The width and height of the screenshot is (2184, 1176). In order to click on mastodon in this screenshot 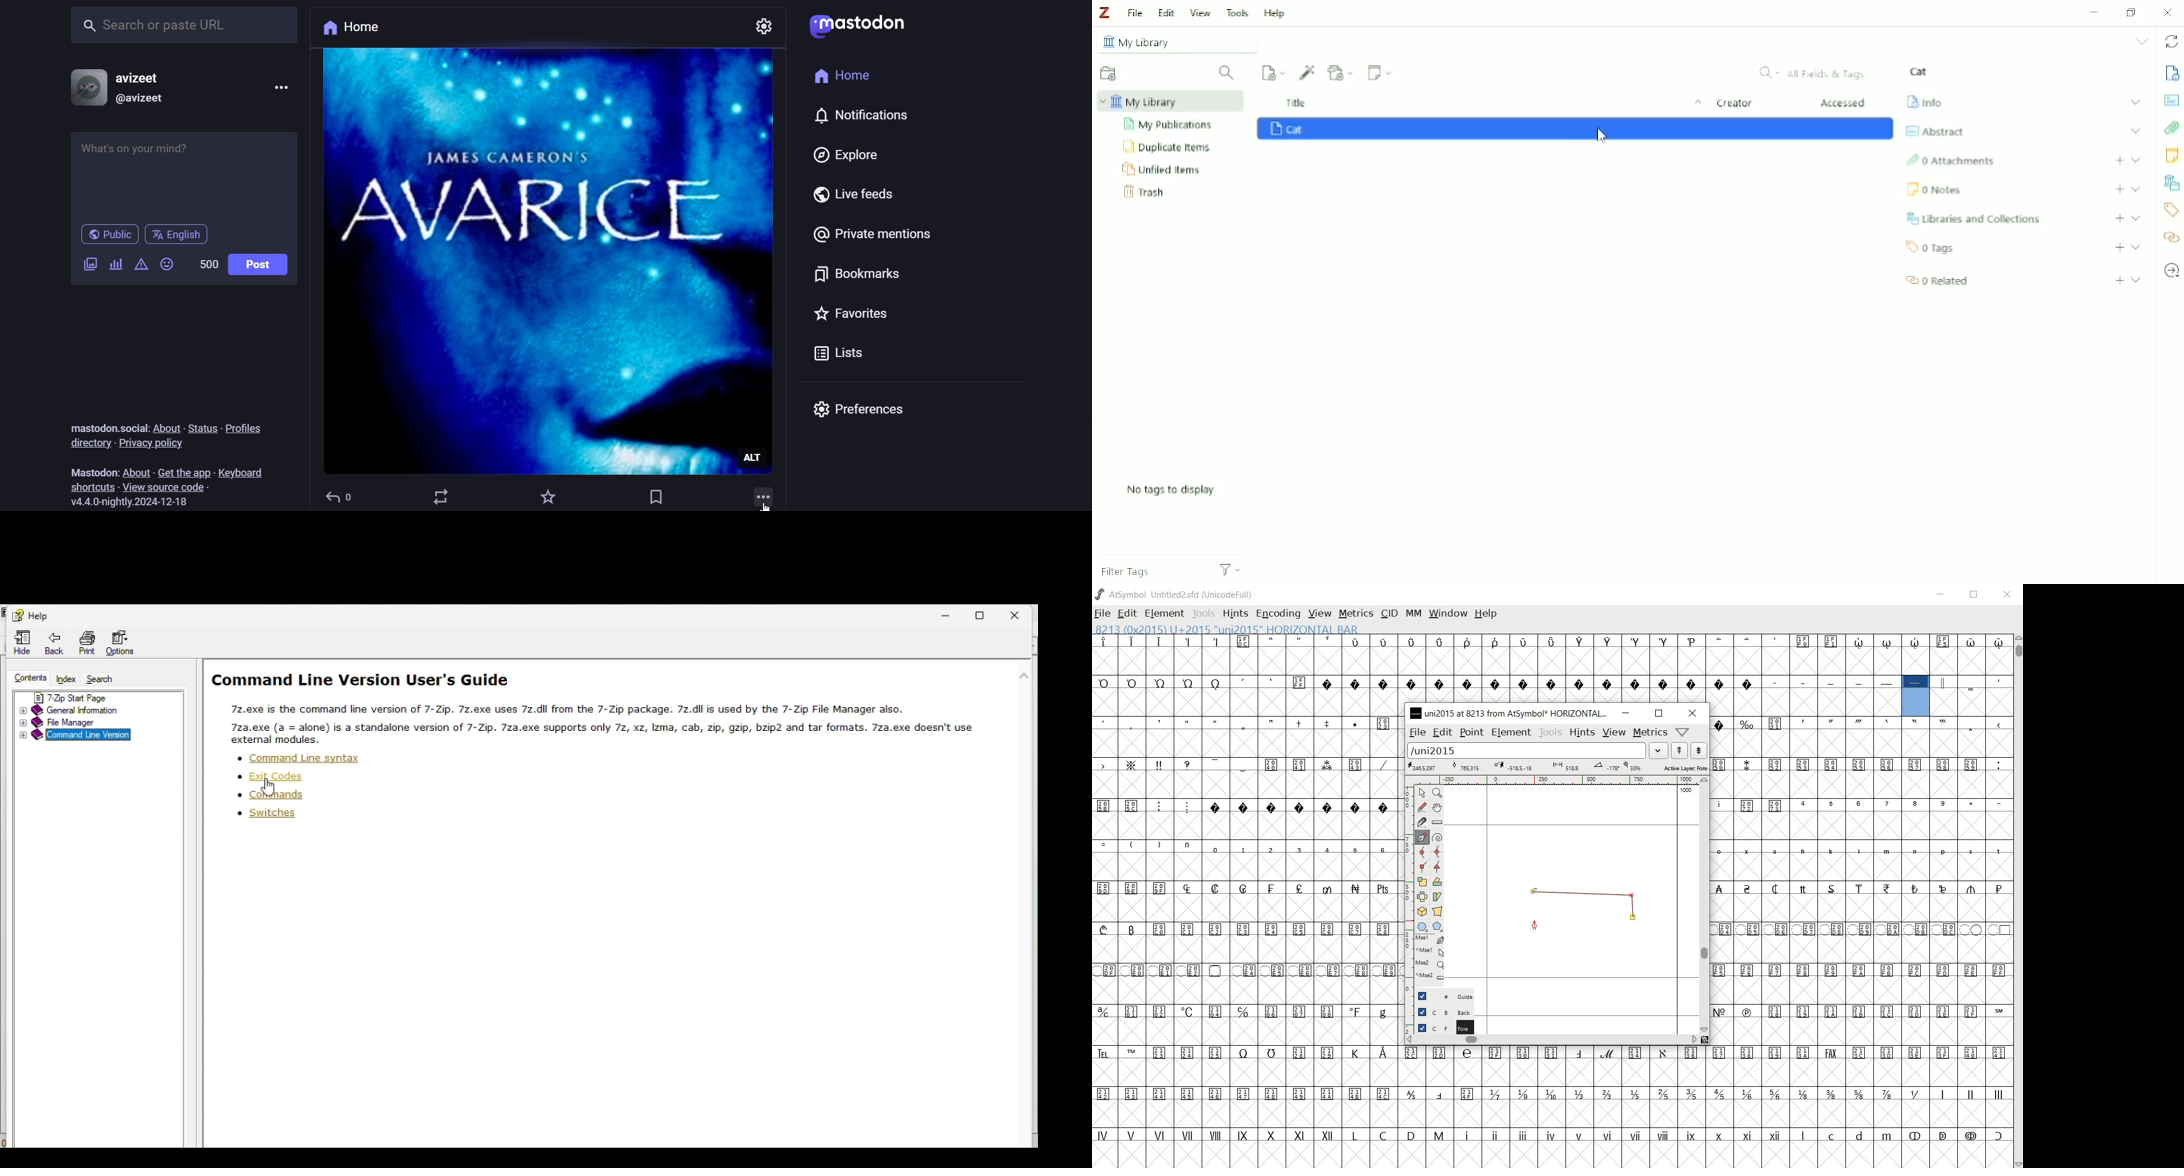, I will do `click(92, 471)`.